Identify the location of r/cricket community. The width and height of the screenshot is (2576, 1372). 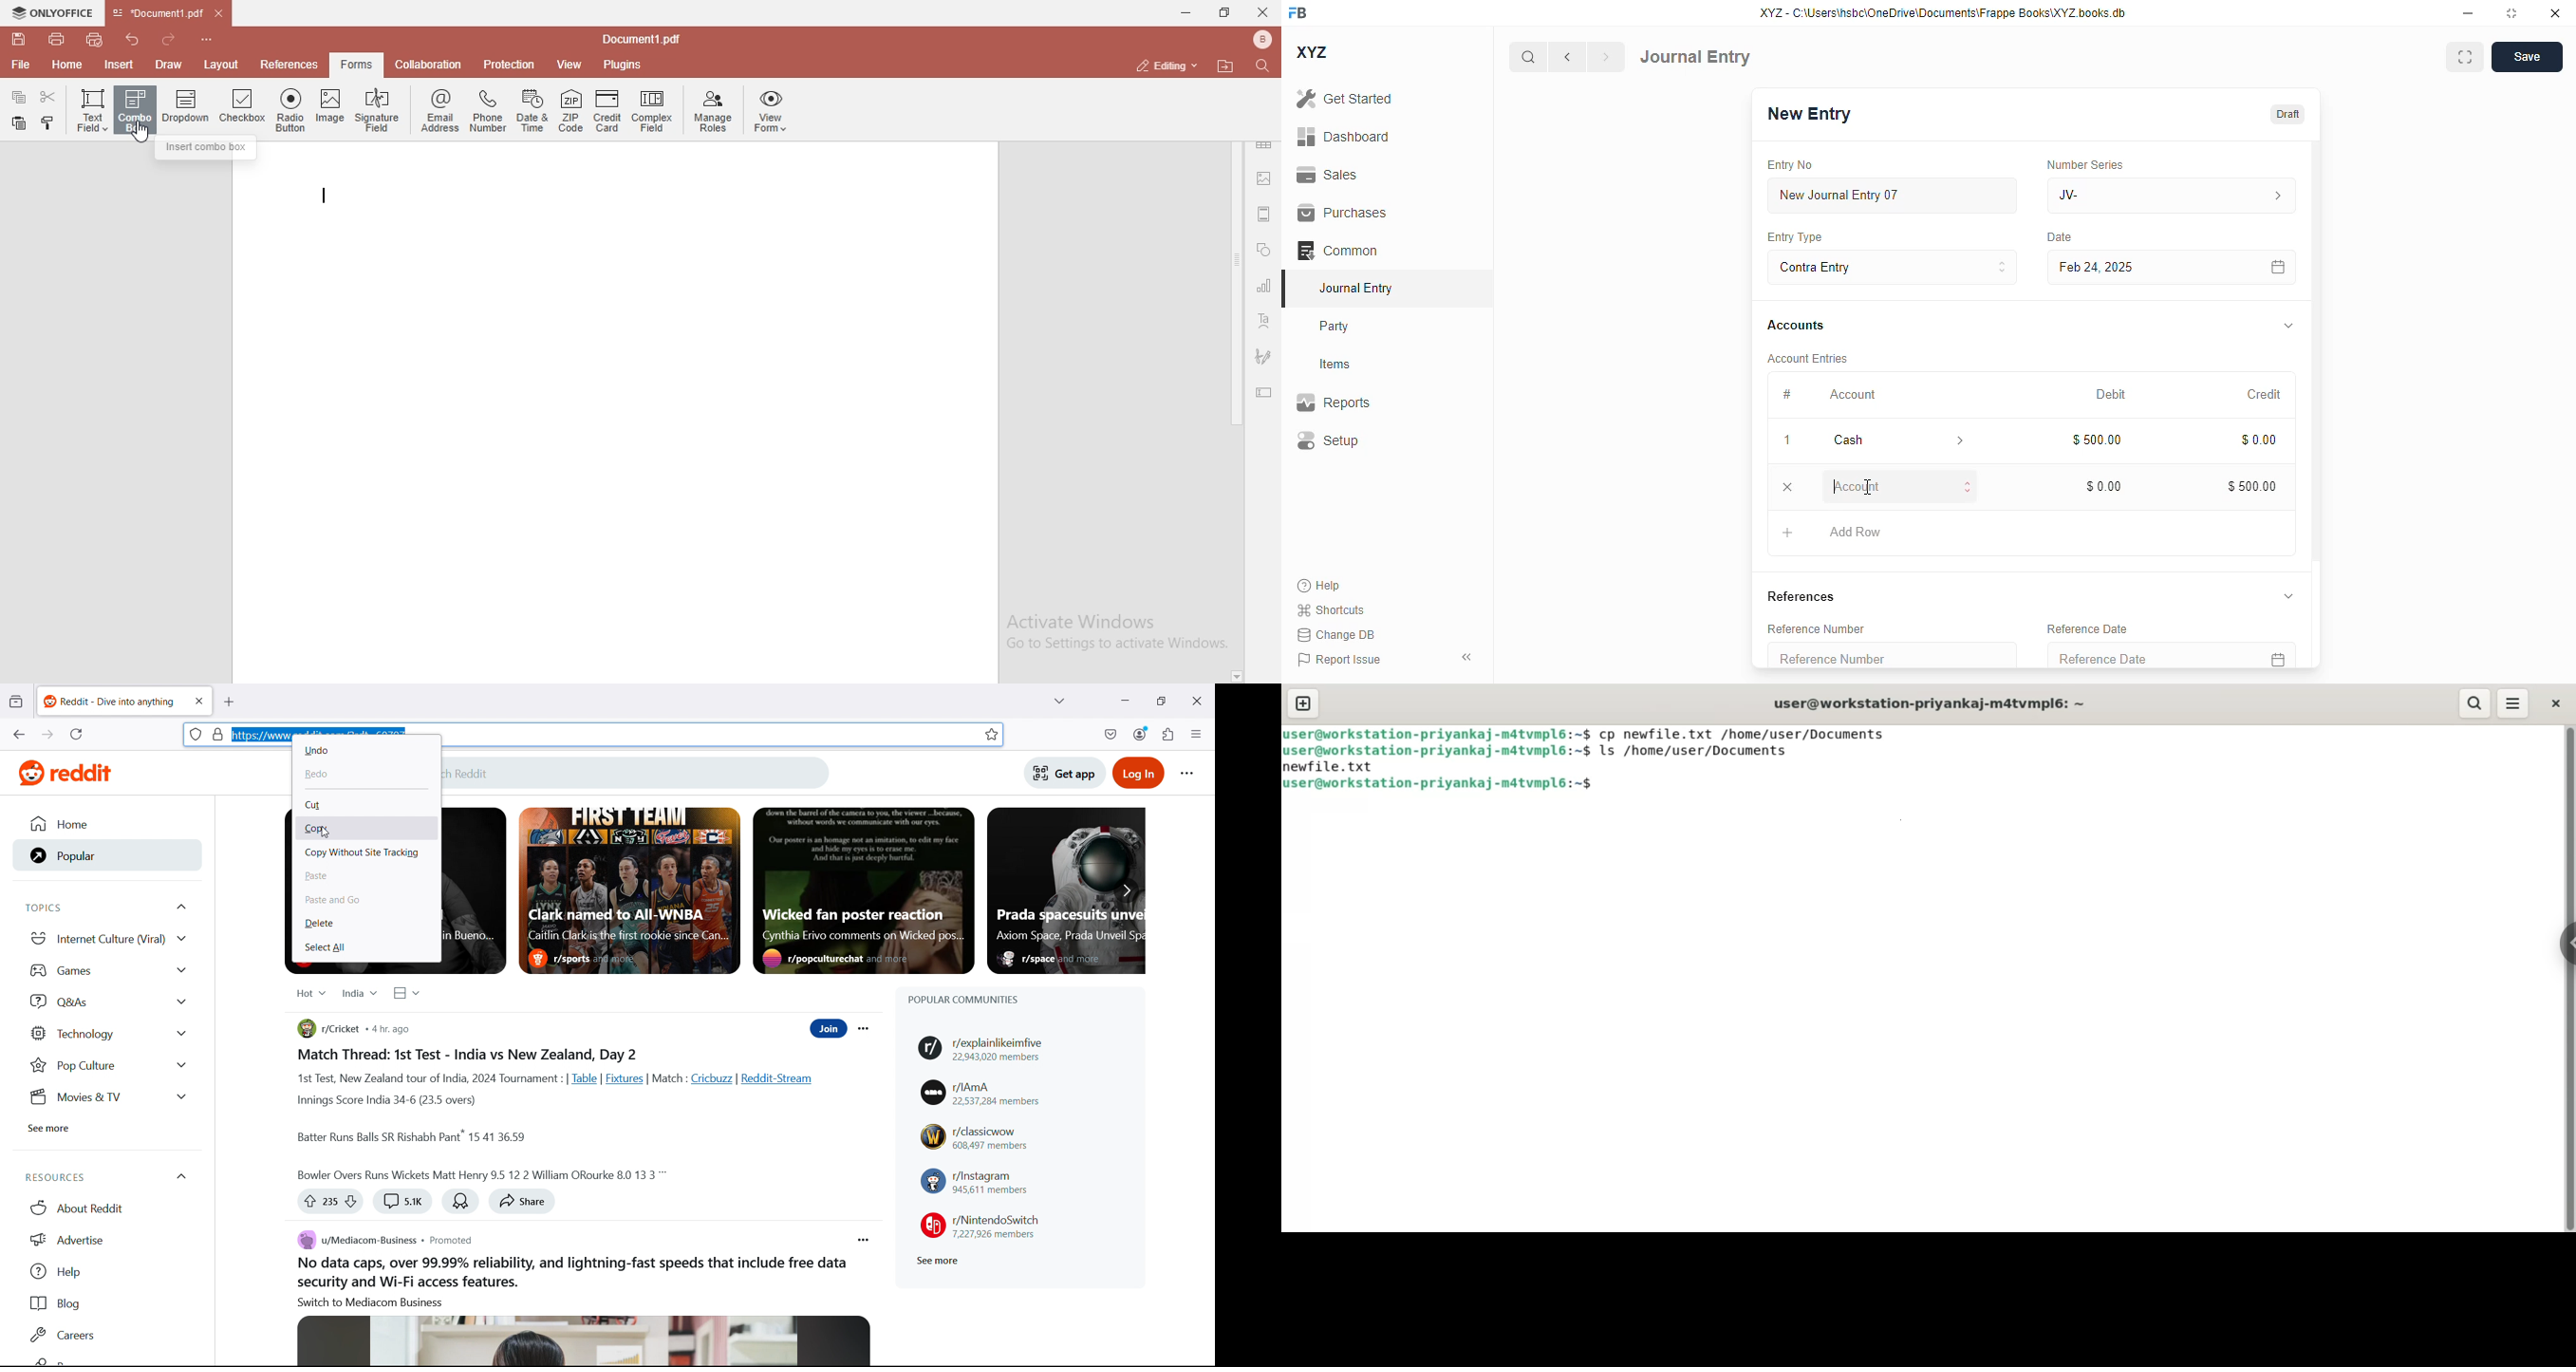
(328, 1029).